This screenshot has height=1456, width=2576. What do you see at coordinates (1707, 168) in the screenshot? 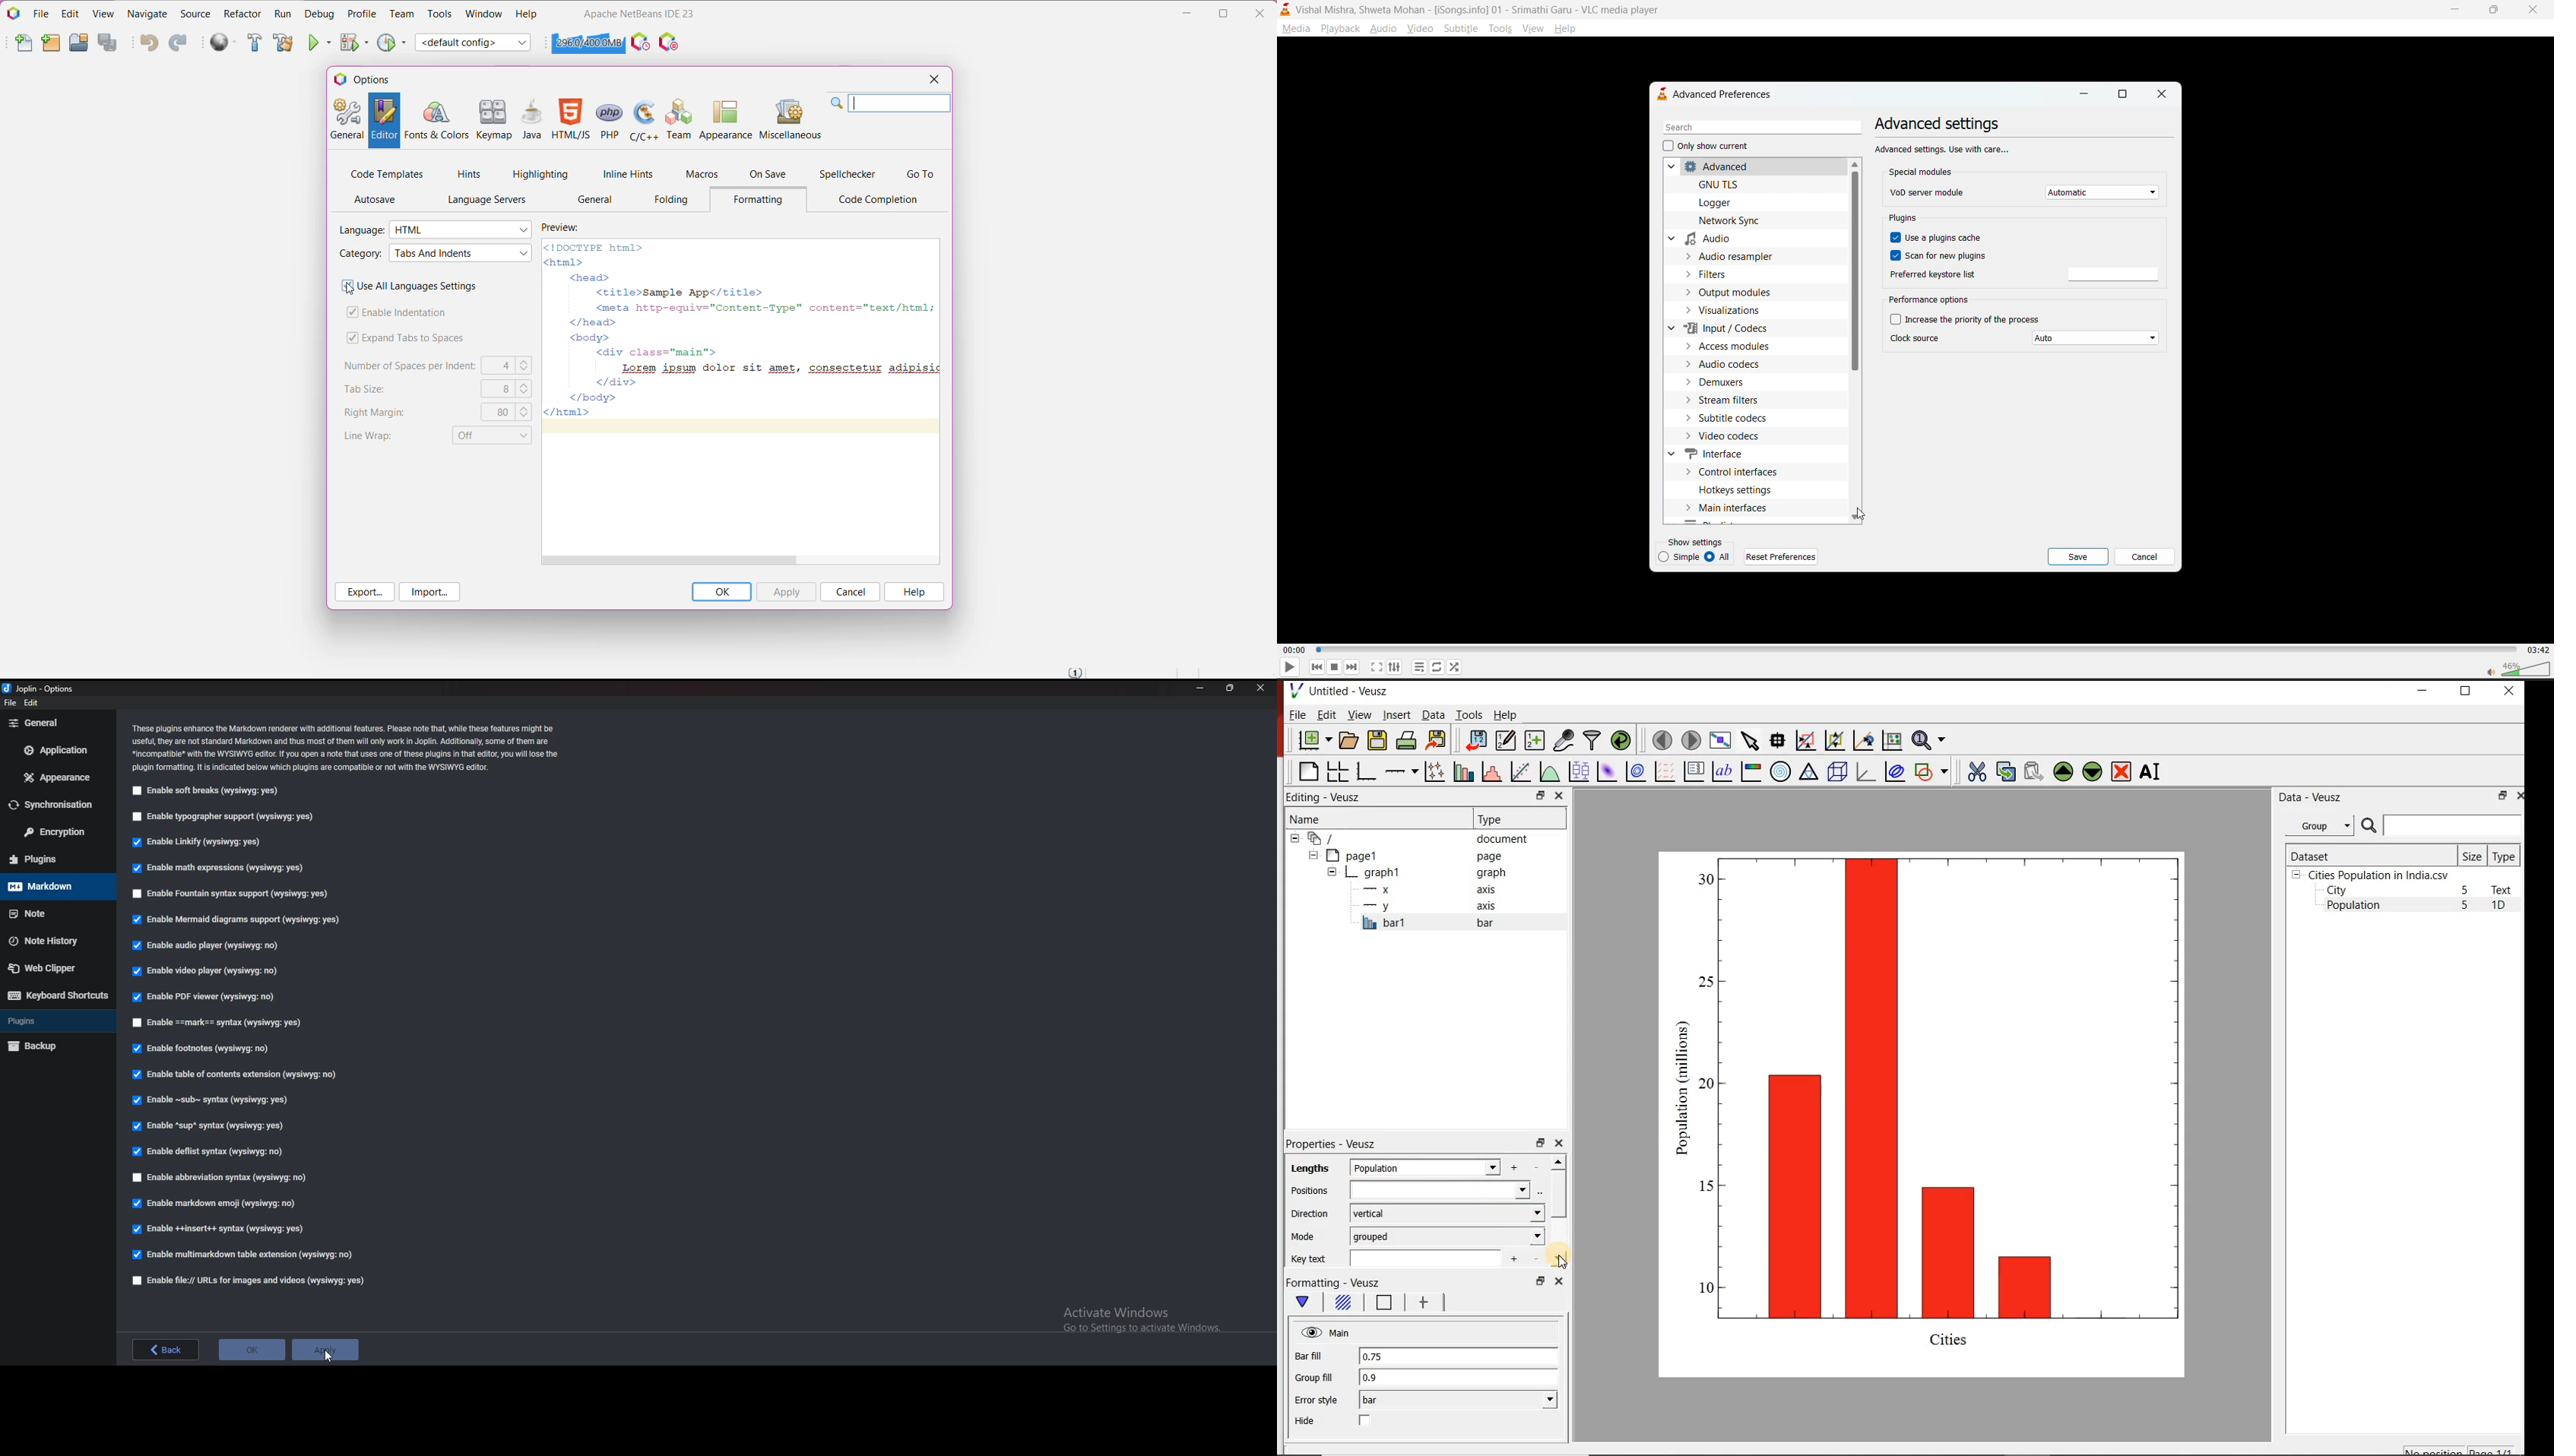
I see `advanced` at bounding box center [1707, 168].